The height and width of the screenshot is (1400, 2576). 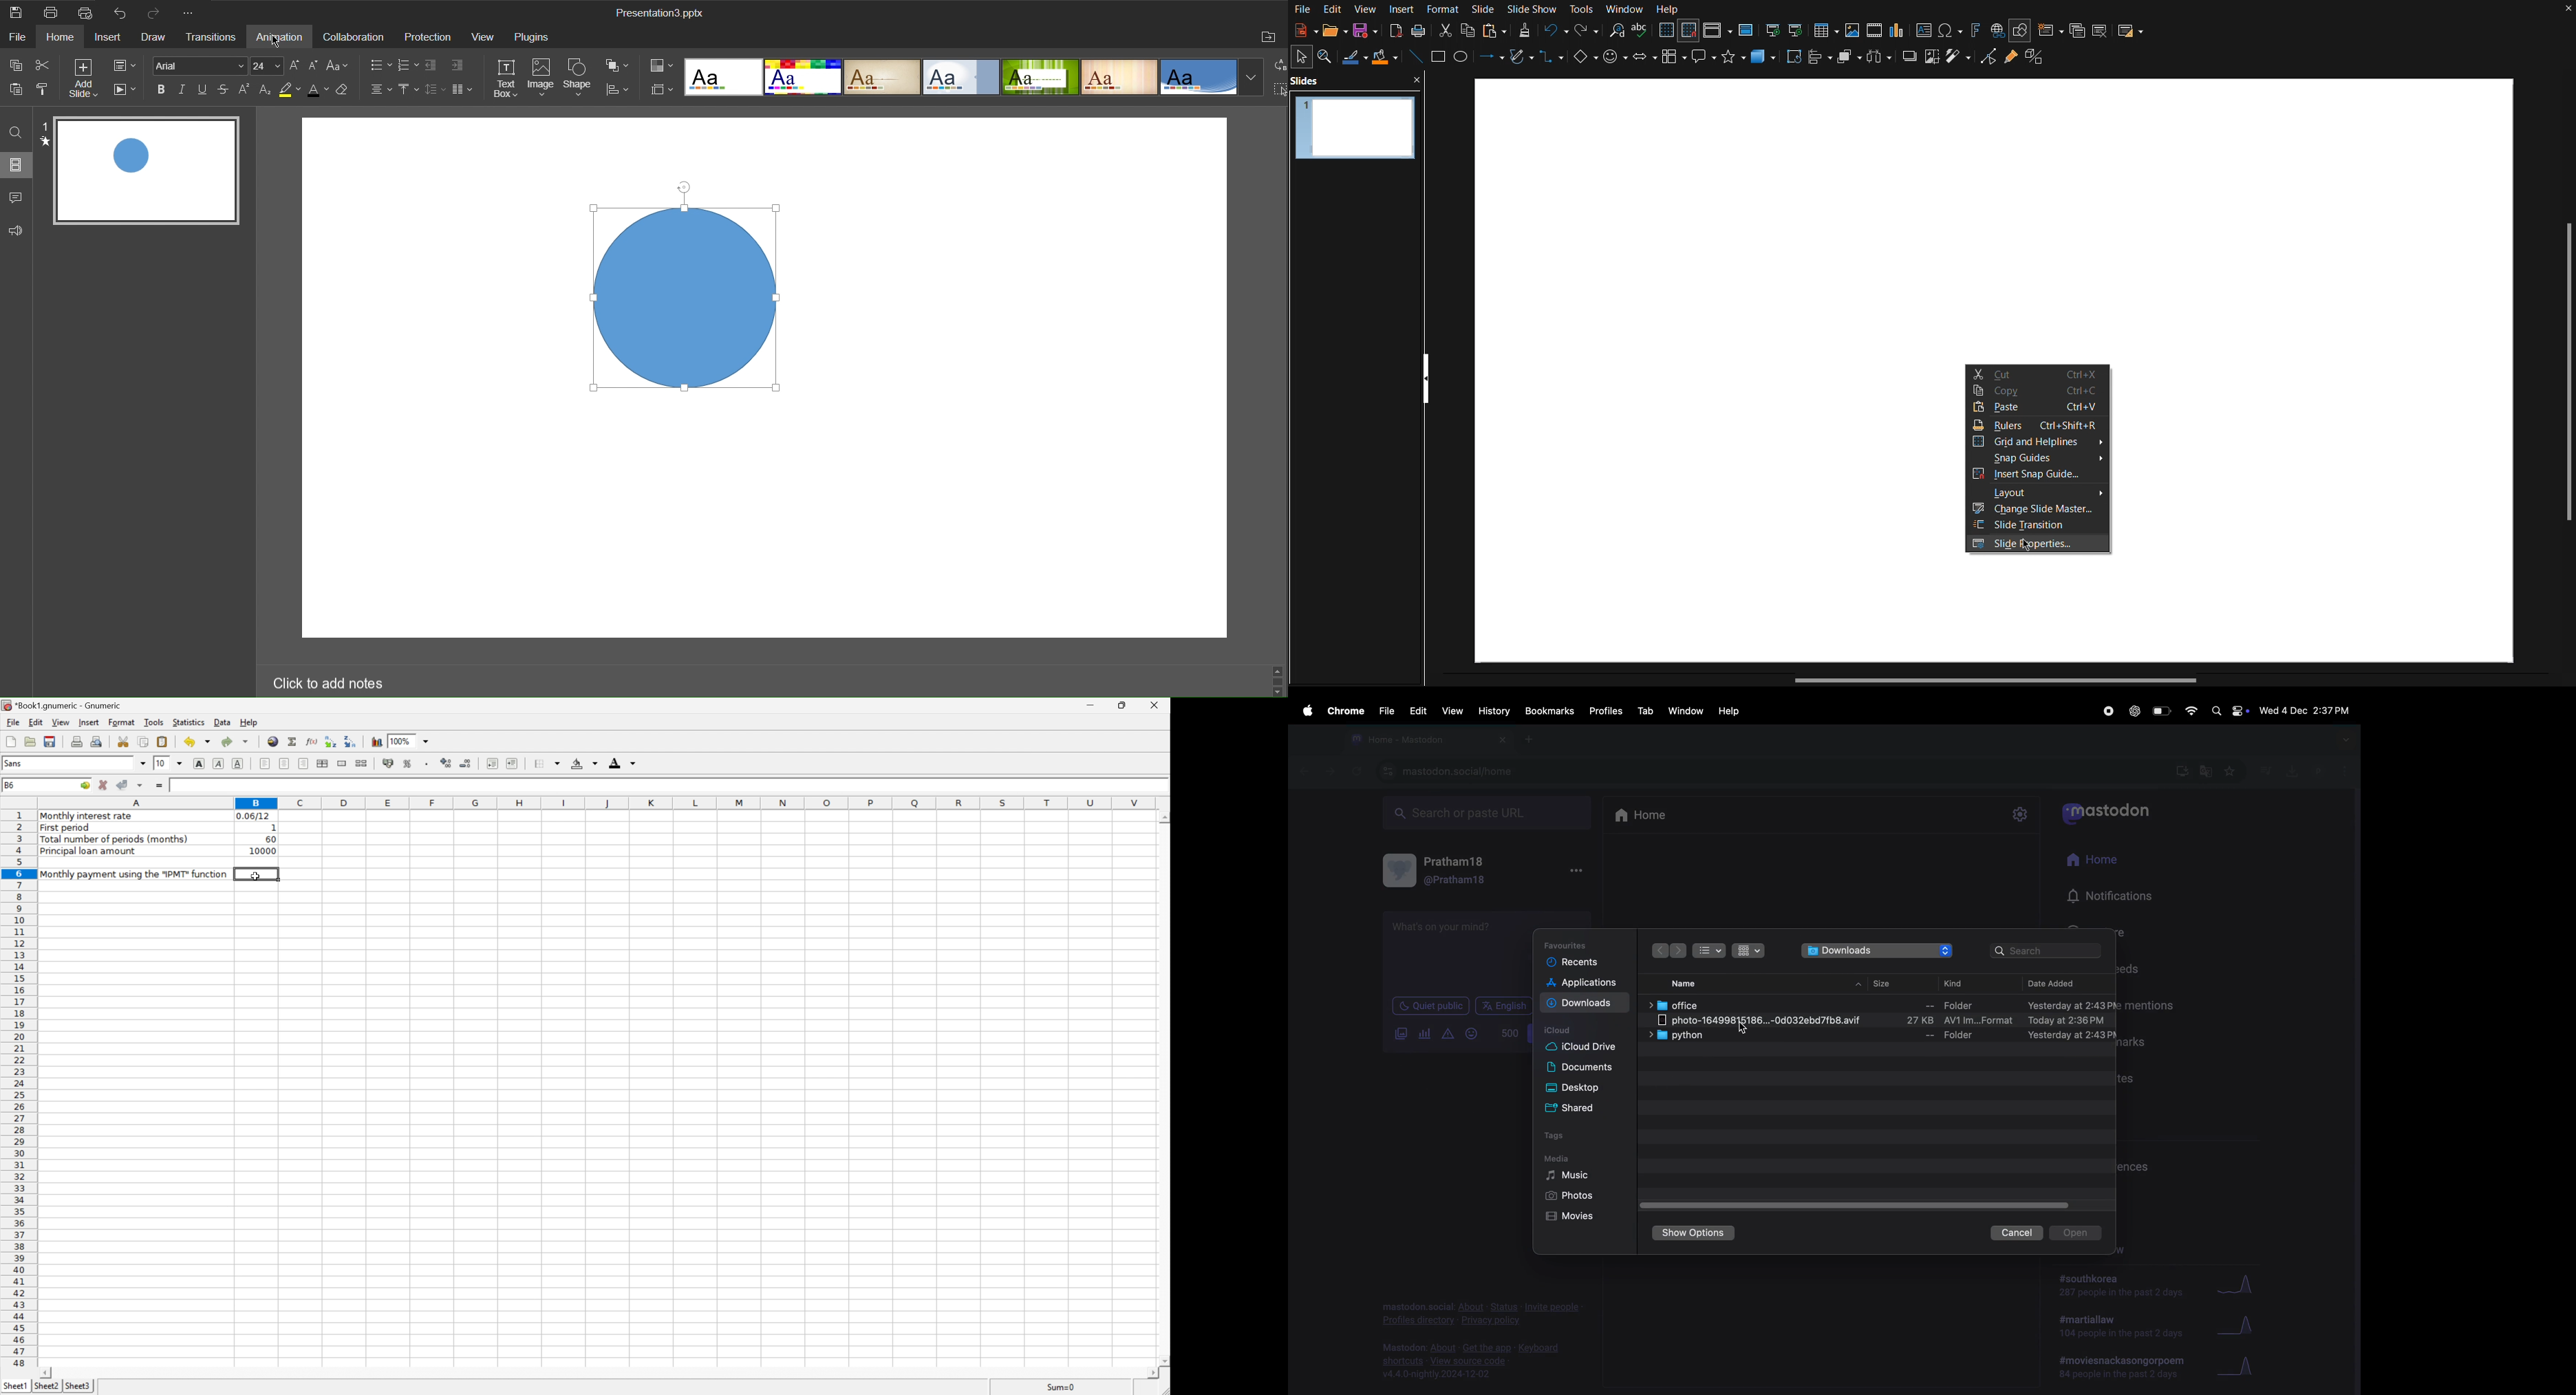 I want to click on Font Size, so click(x=315, y=66).